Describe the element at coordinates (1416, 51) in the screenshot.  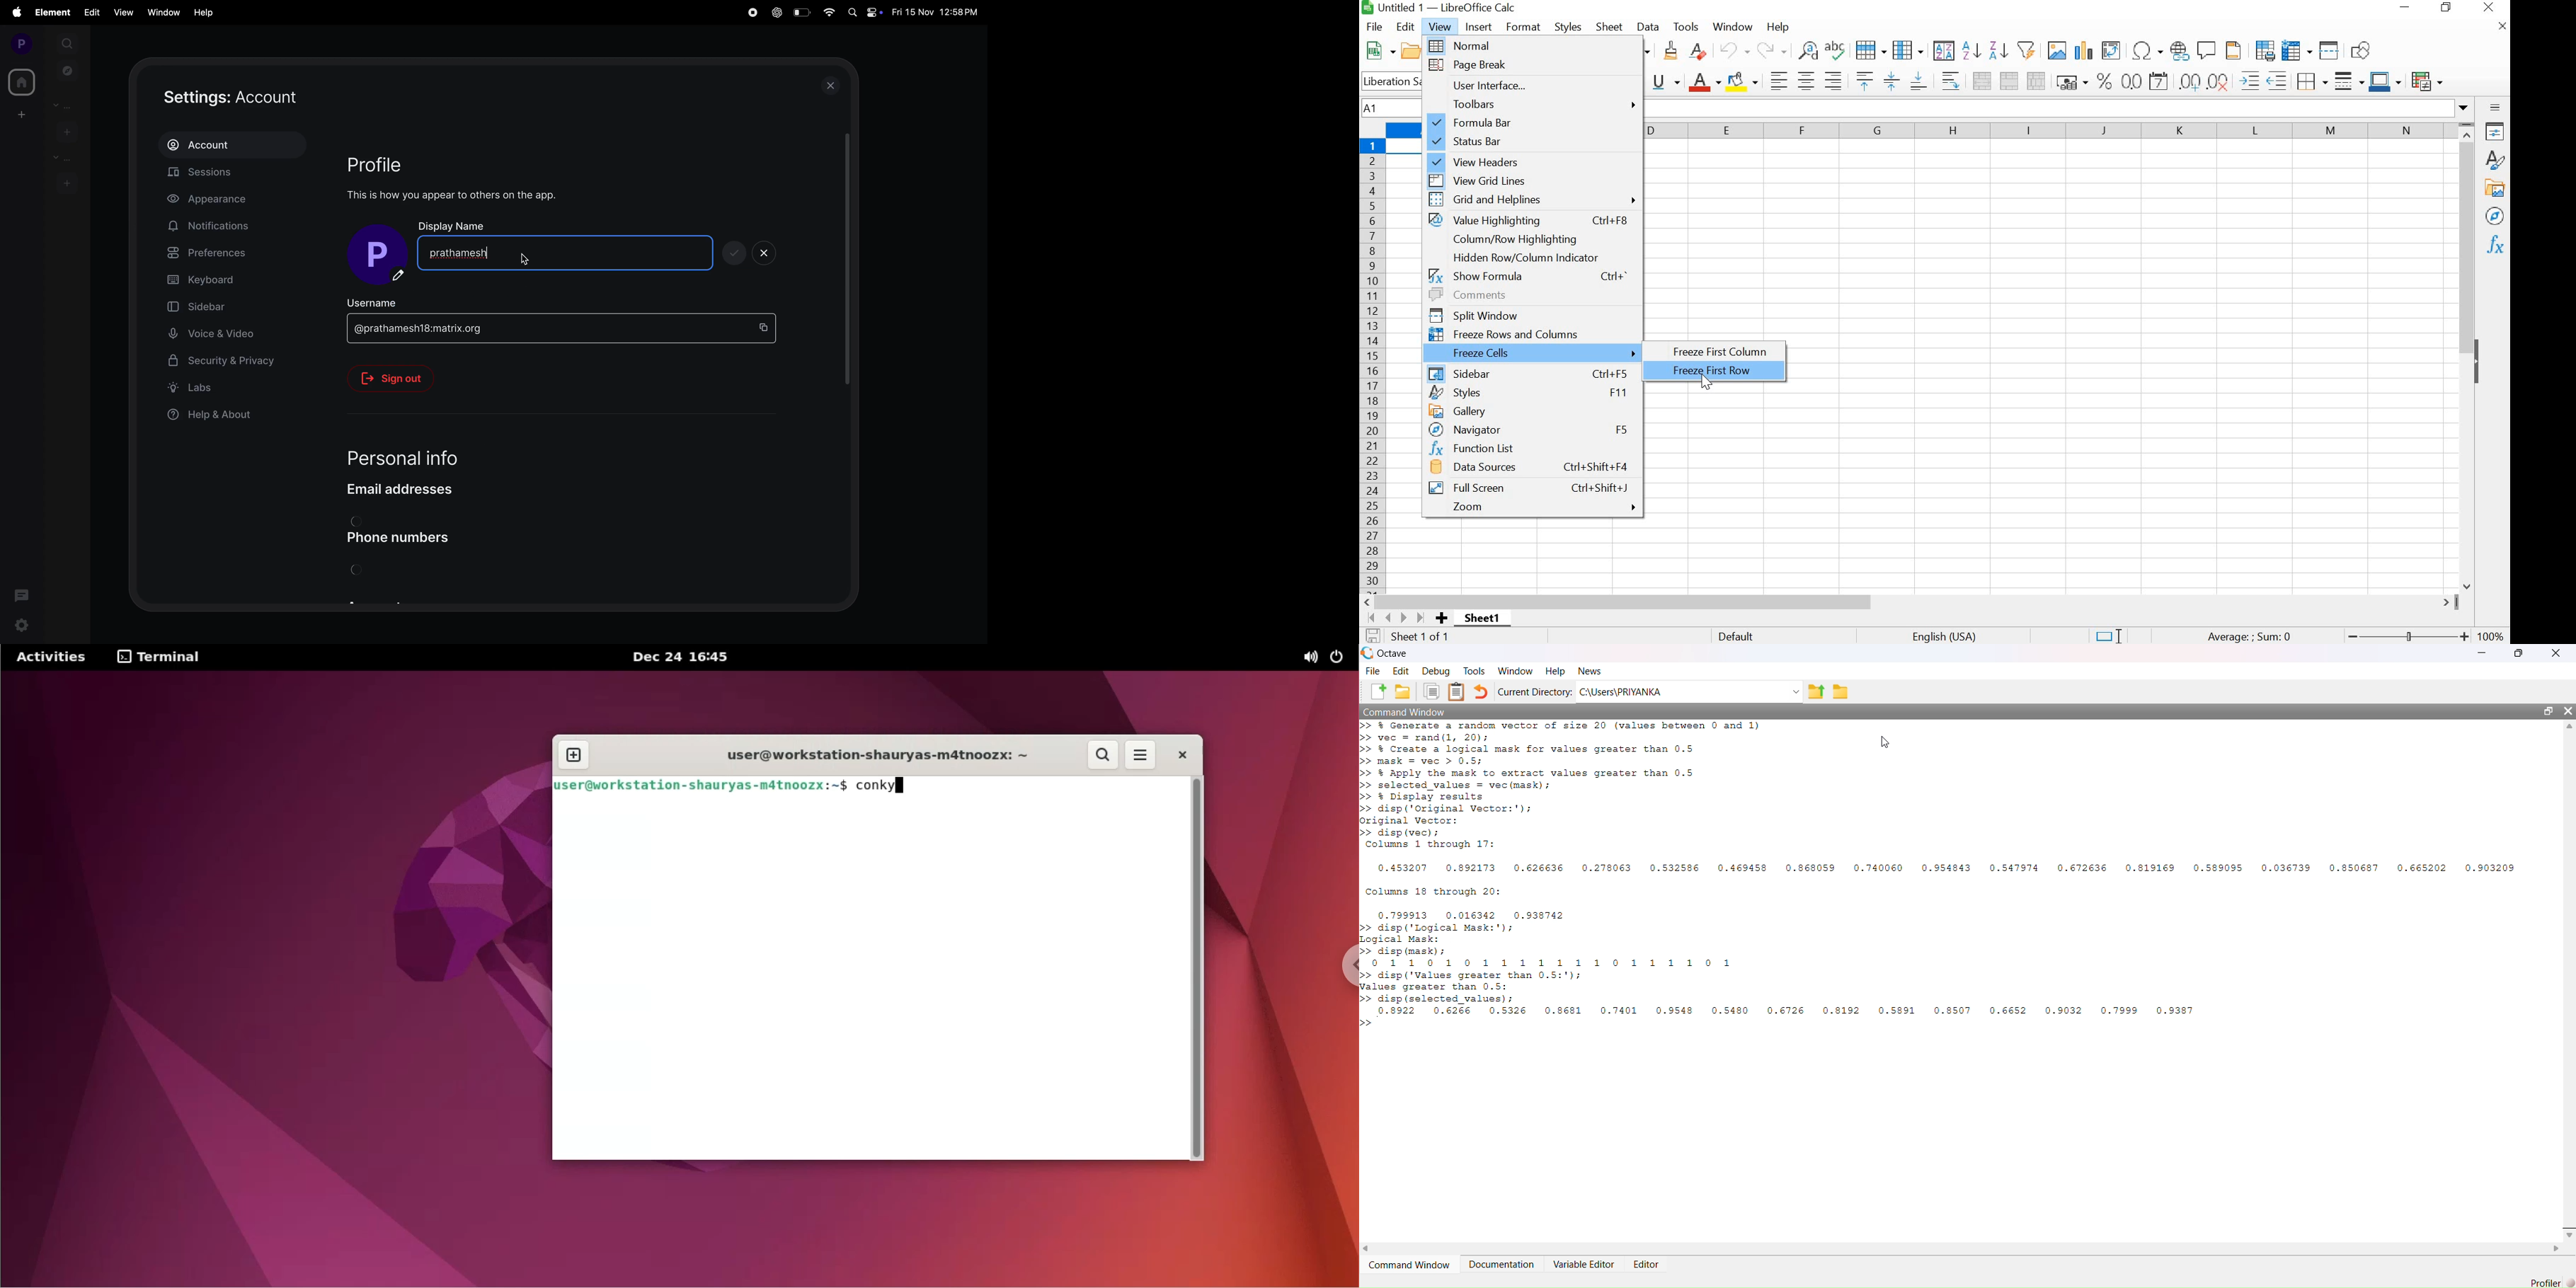
I see `OPEN` at that location.